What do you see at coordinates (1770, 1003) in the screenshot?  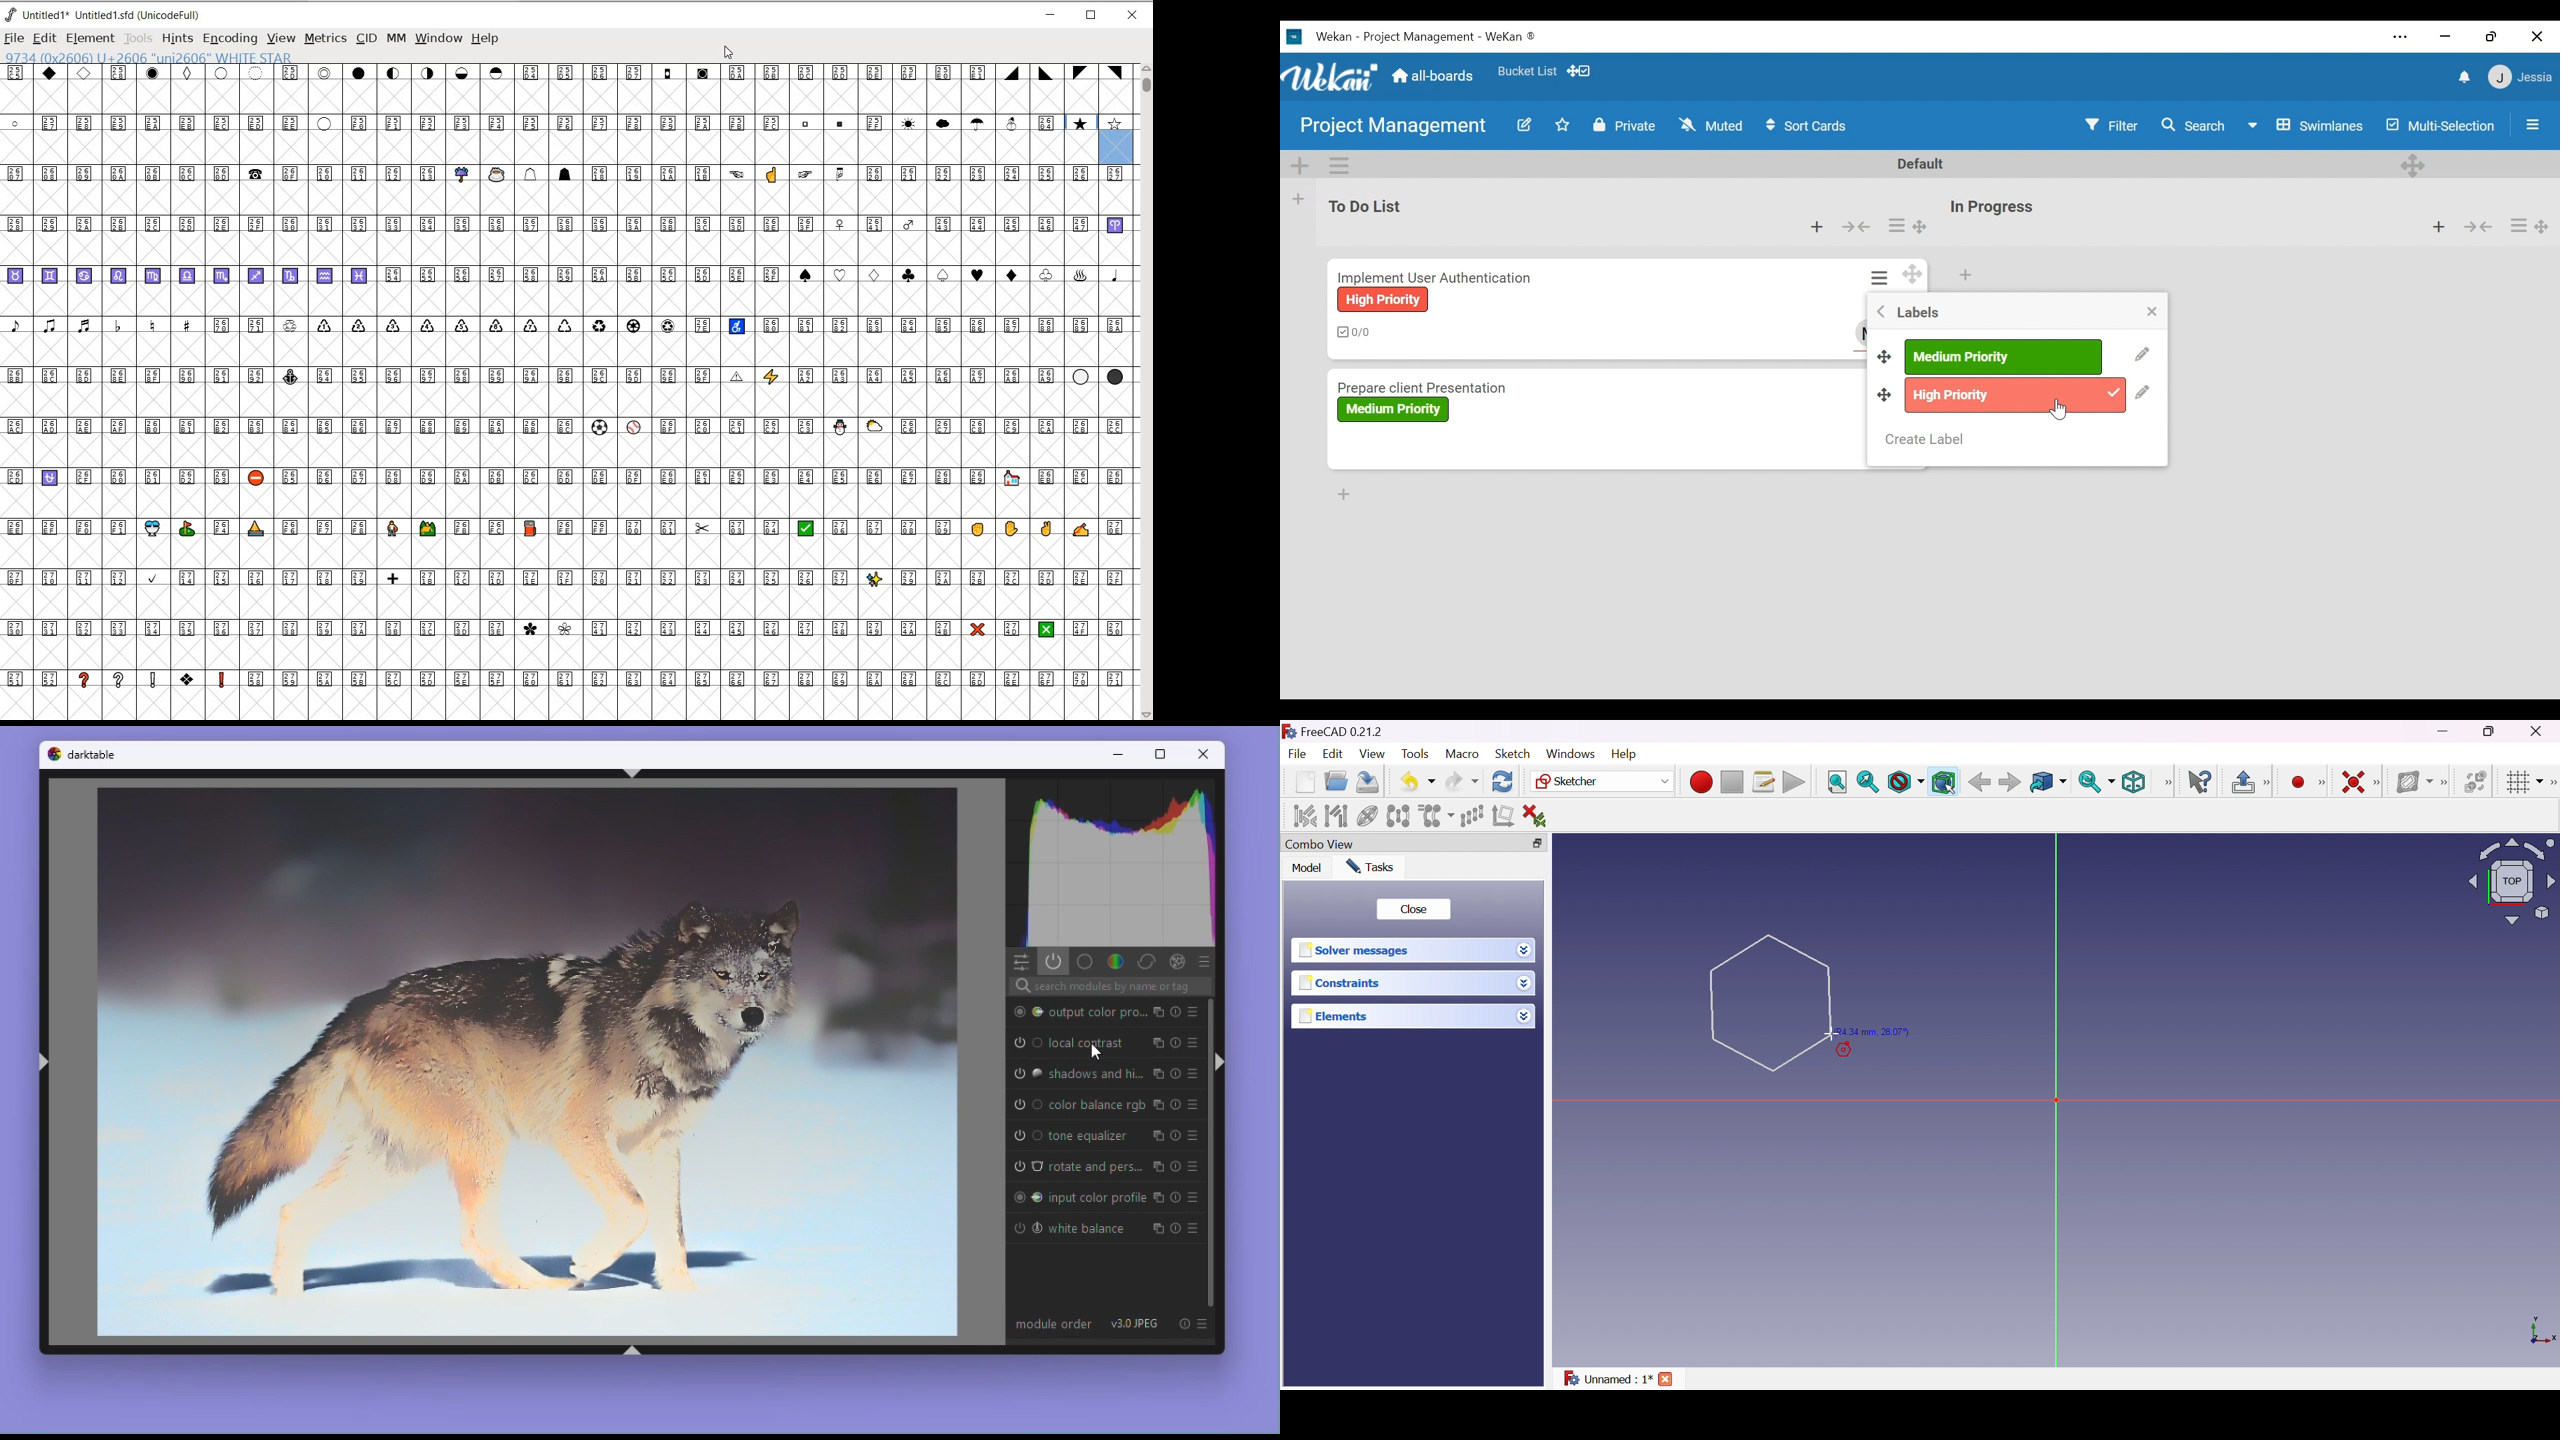 I see `Polygon` at bounding box center [1770, 1003].